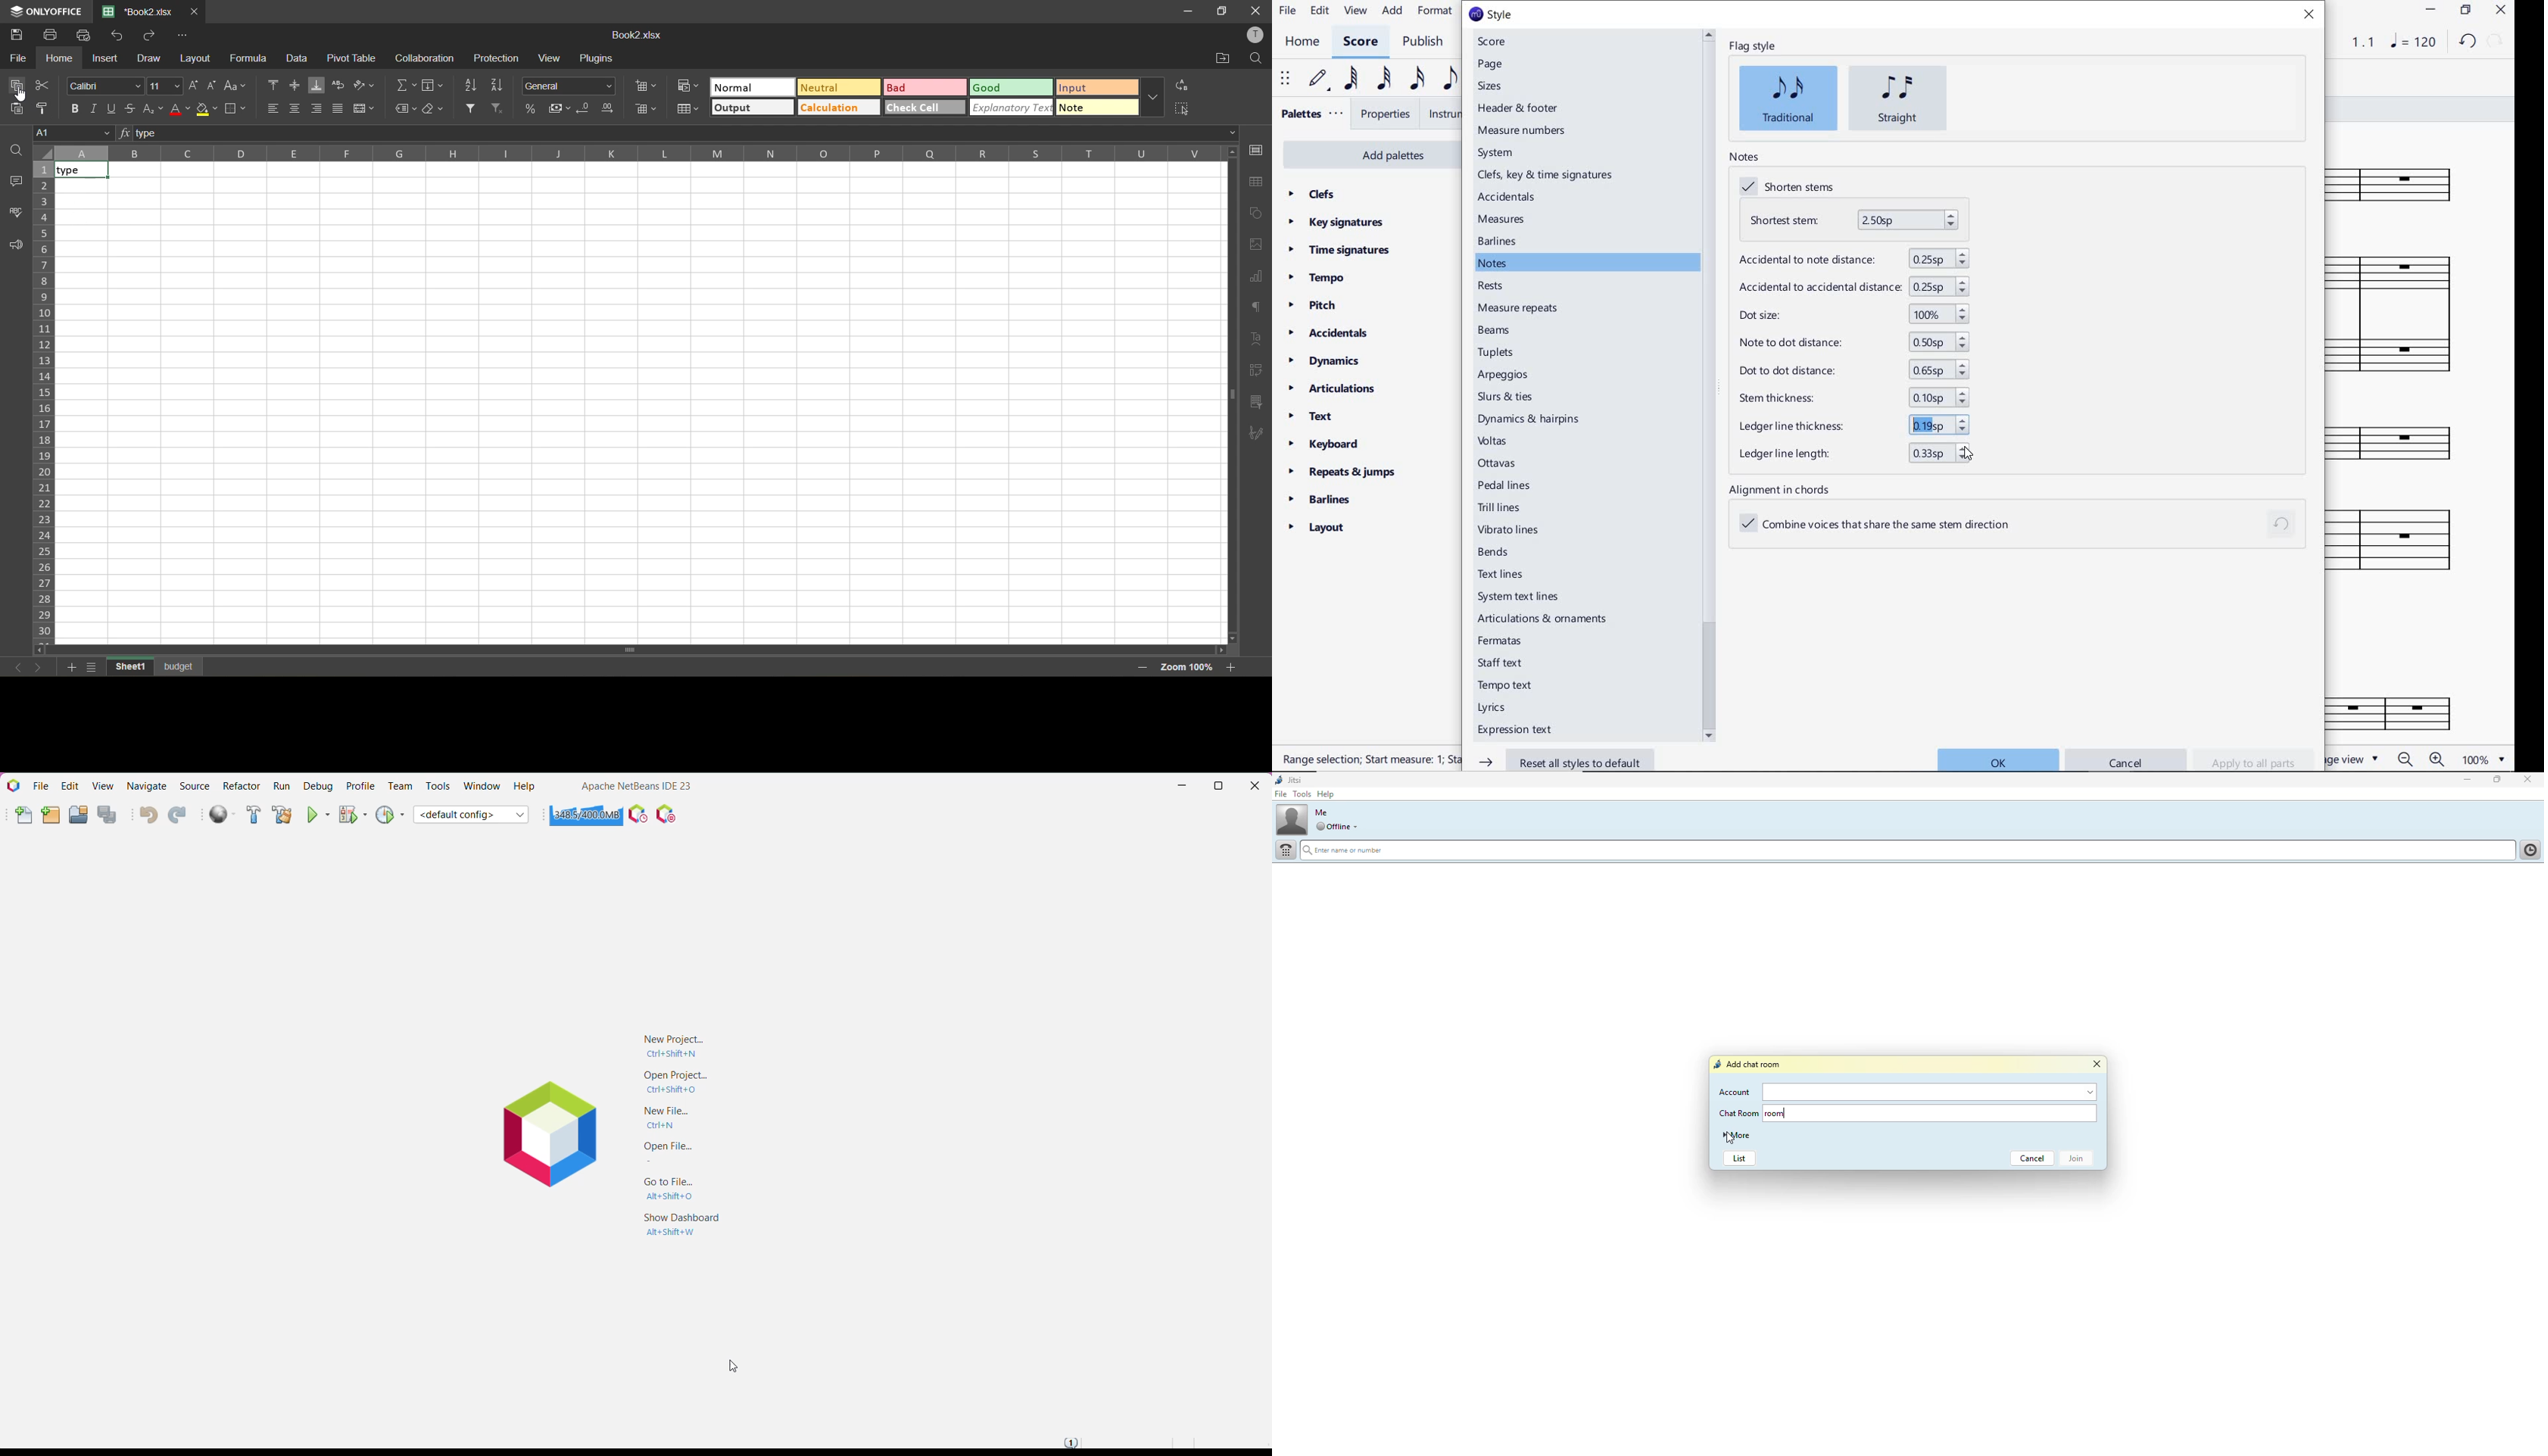 This screenshot has height=1456, width=2548. Describe the element at coordinates (1500, 573) in the screenshot. I see `text lines` at that location.